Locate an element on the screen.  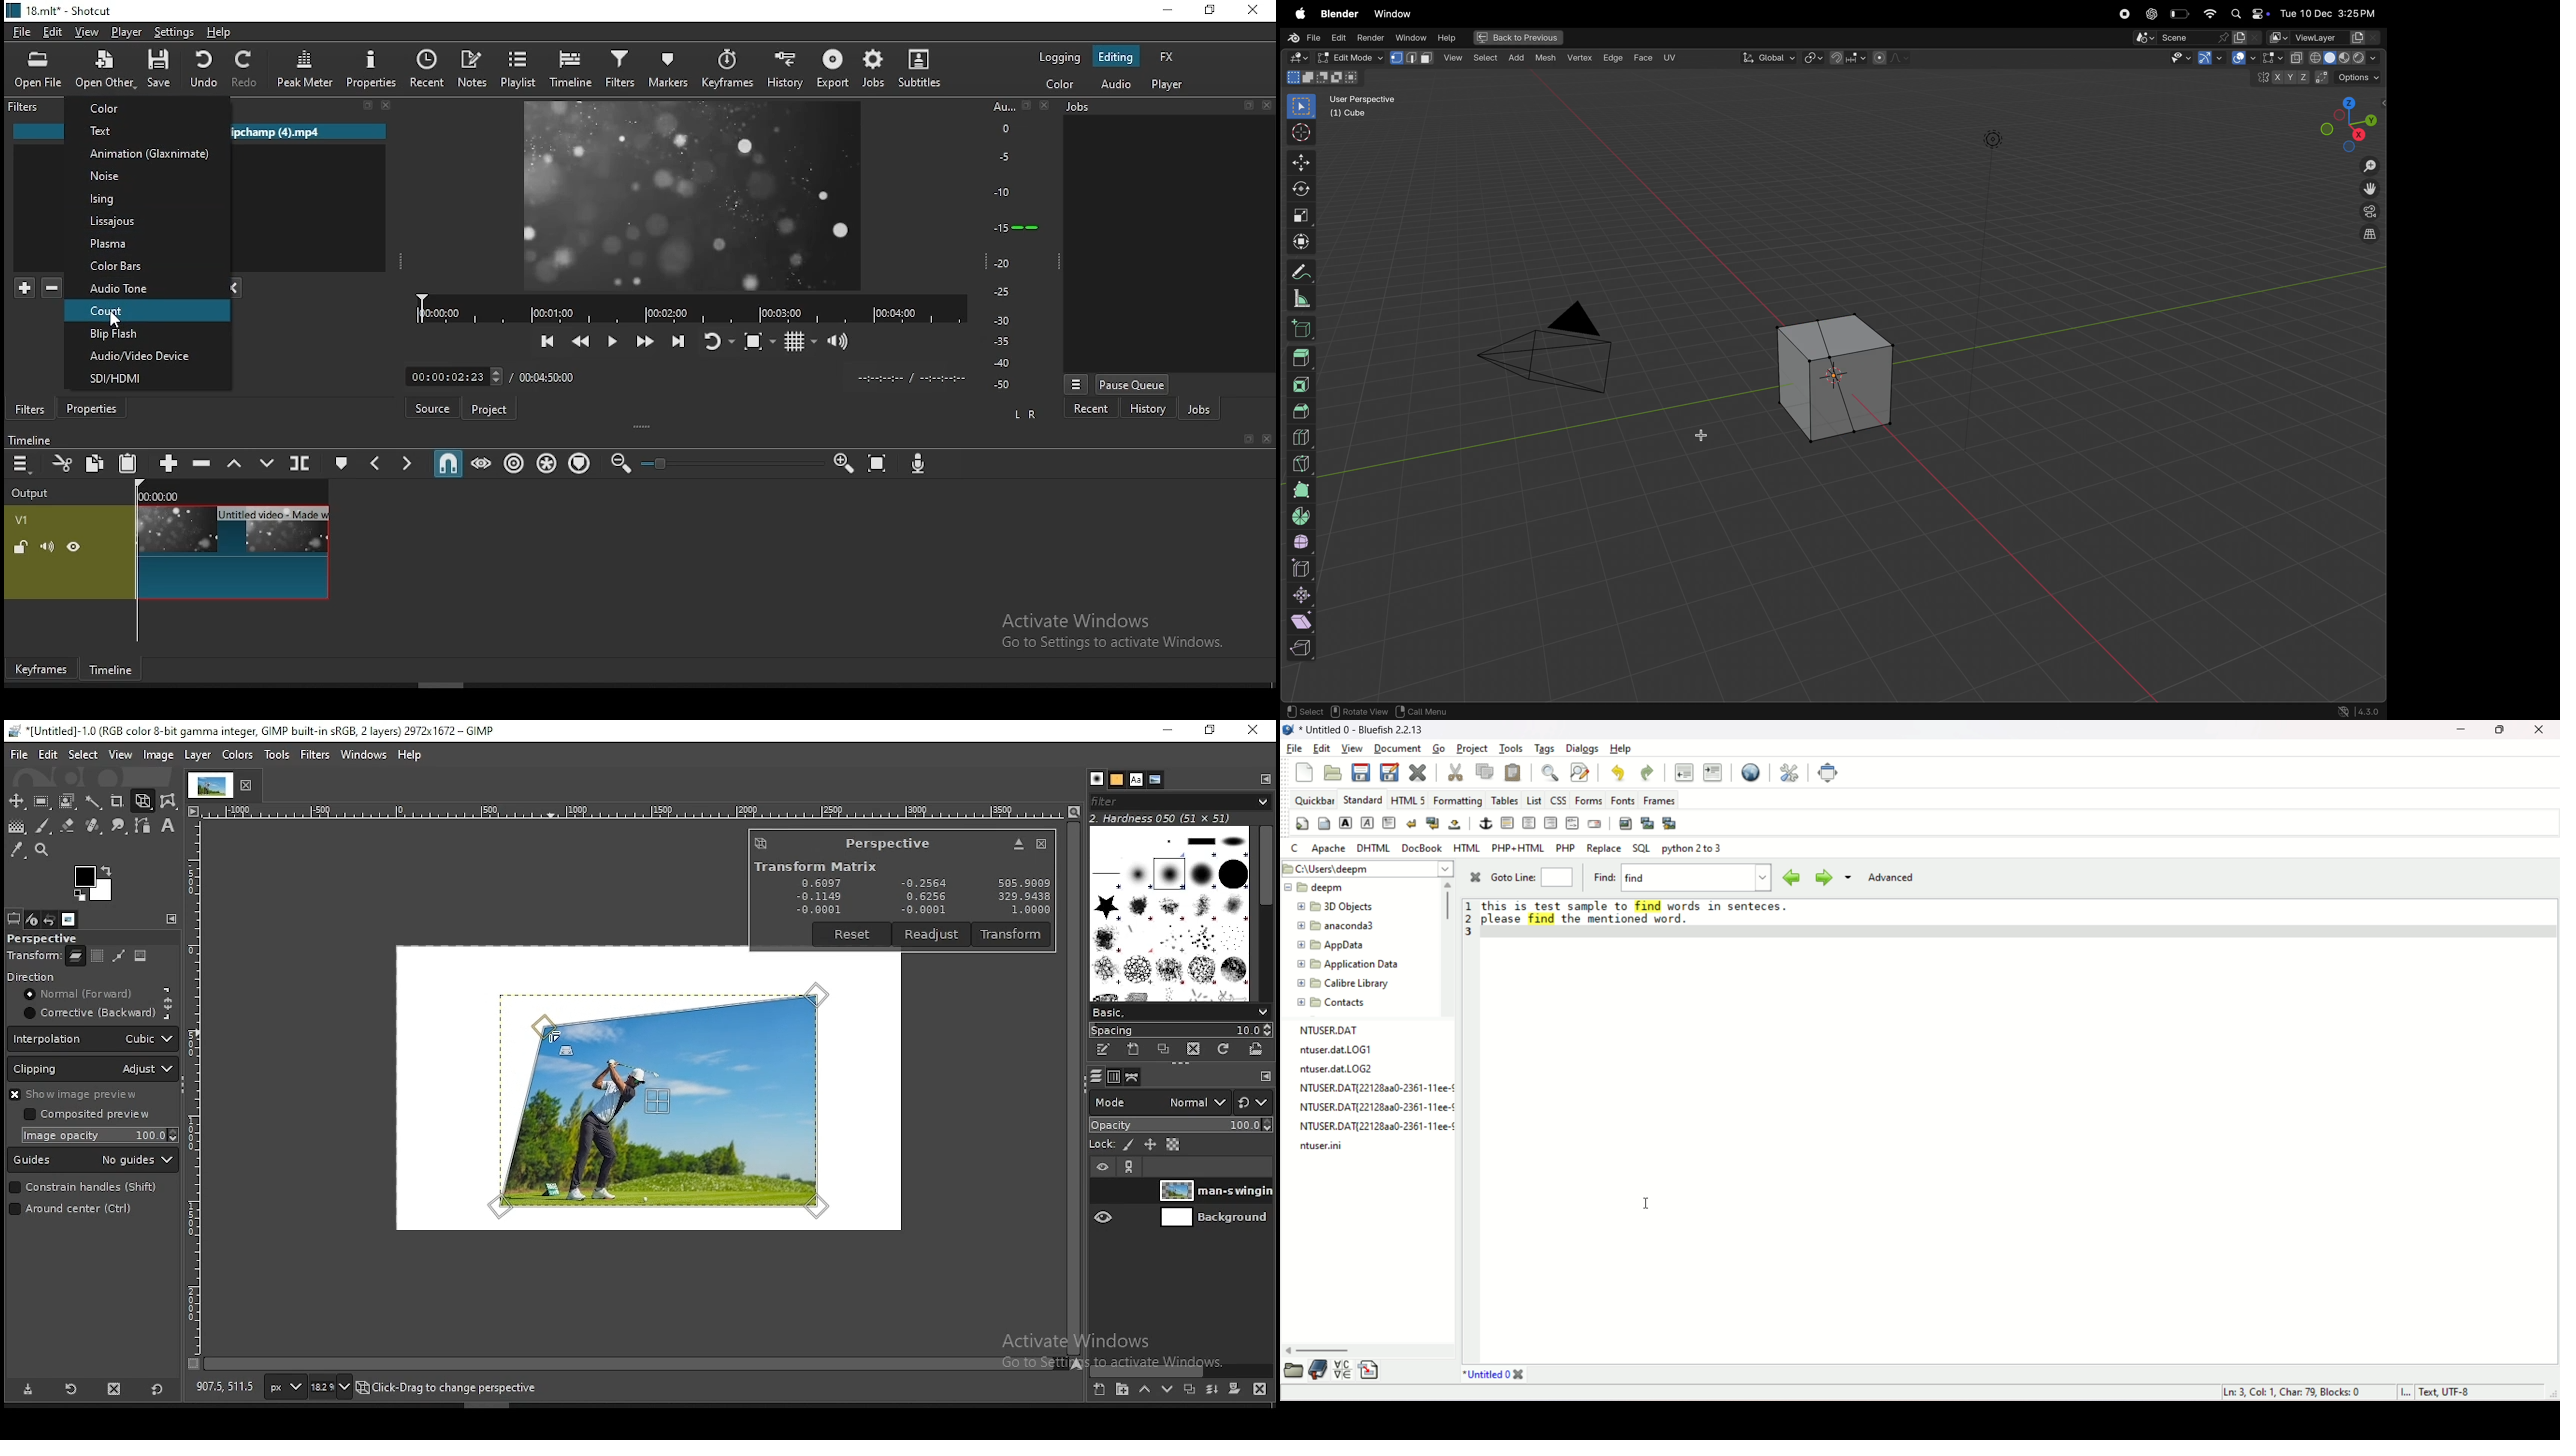
scale is located at coordinates (1010, 243).